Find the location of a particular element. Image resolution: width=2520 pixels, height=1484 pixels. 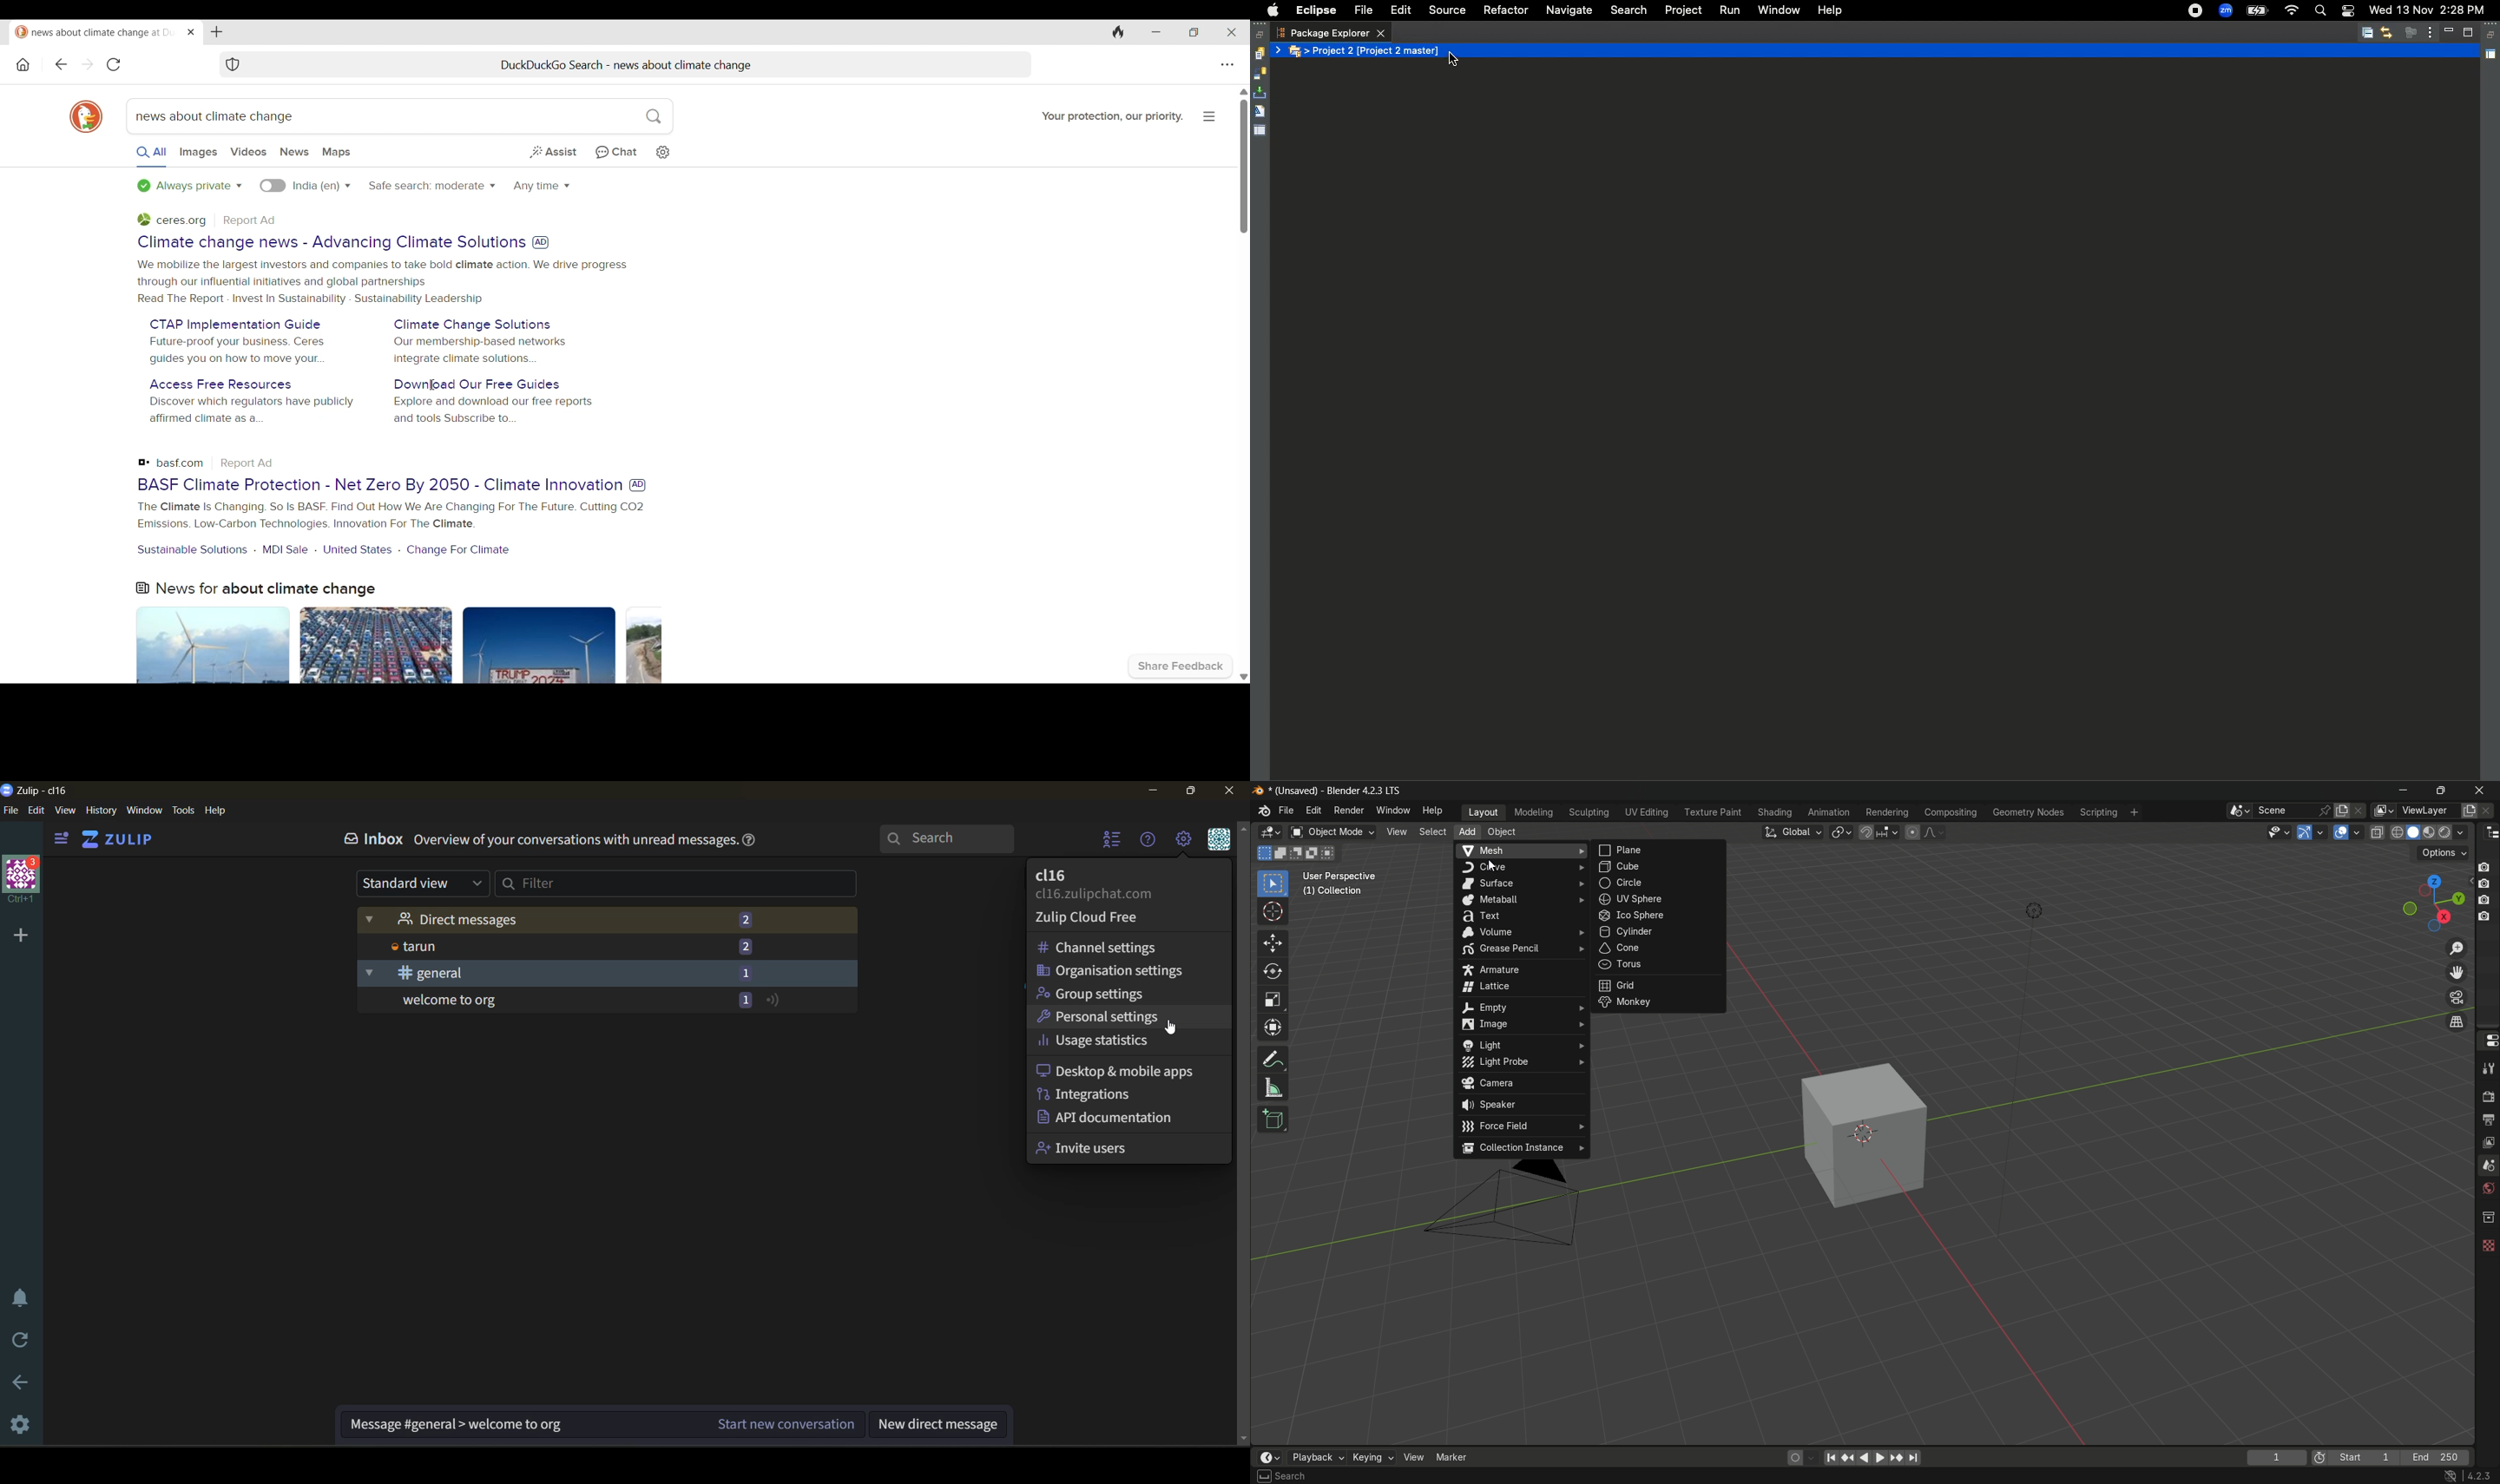

render is located at coordinates (2454, 832).